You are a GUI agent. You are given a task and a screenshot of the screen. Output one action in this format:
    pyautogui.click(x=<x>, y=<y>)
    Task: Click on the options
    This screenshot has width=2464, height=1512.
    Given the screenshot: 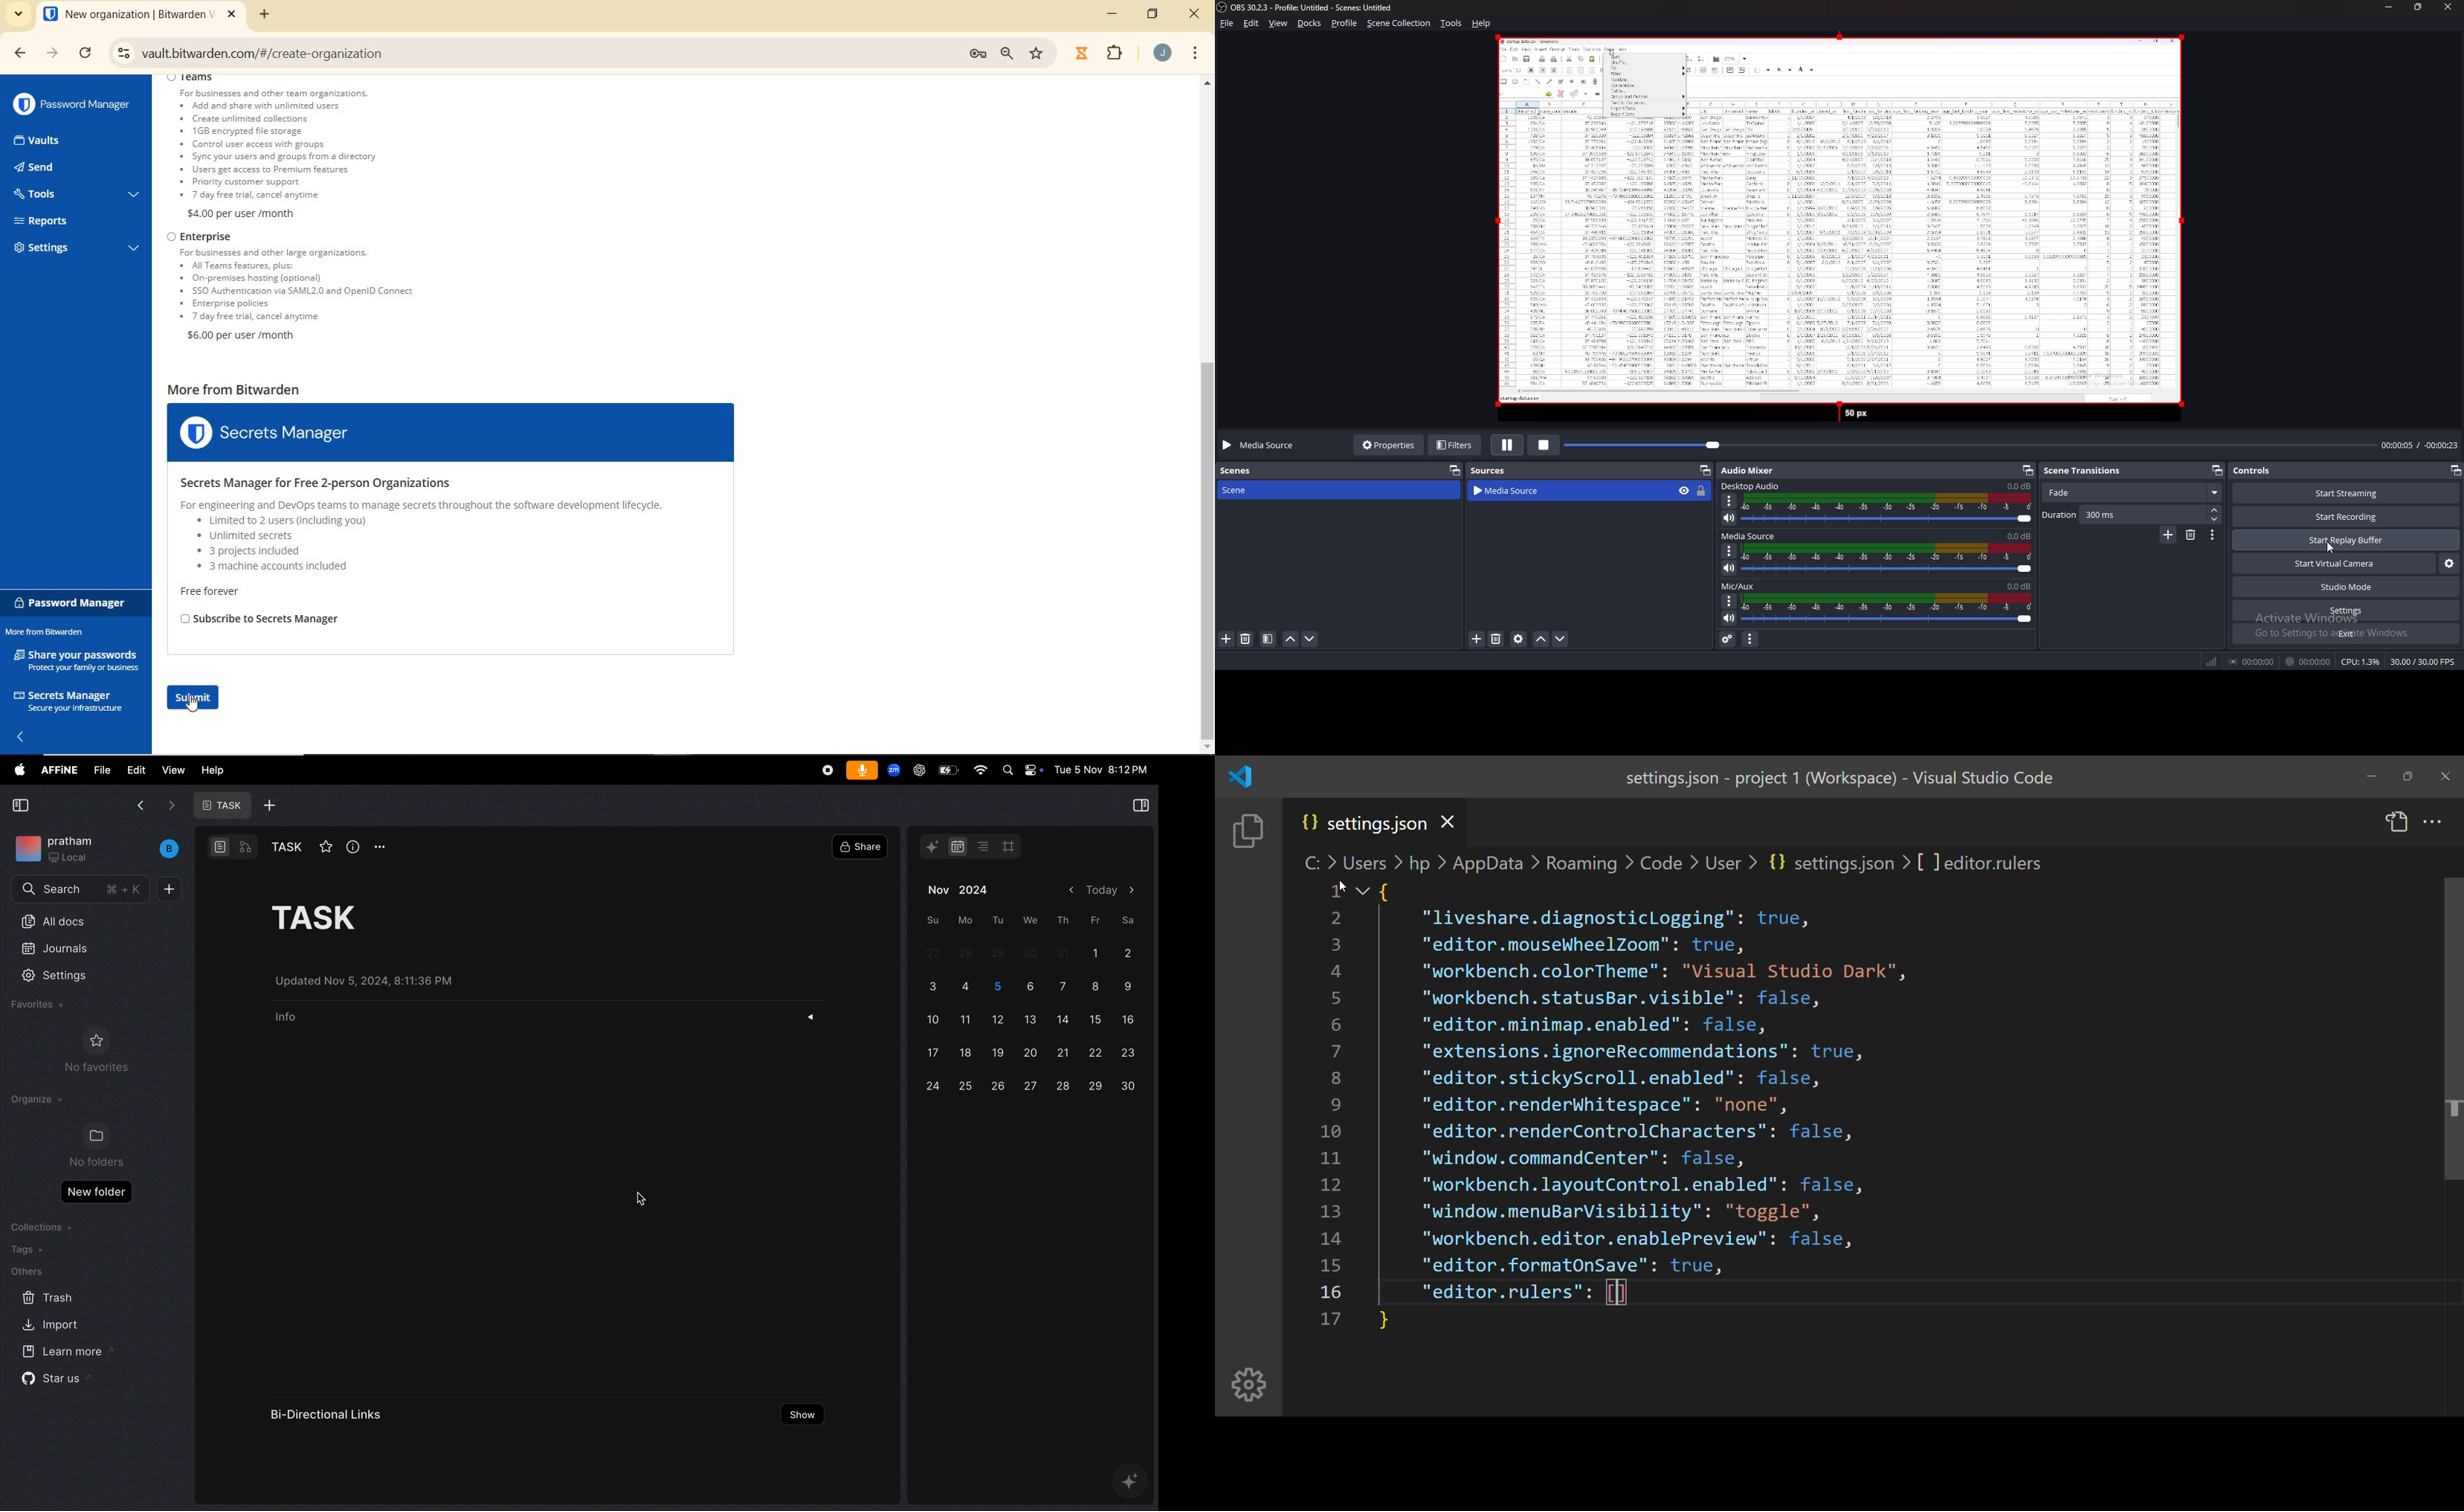 What is the action you would take?
    pyautogui.click(x=1730, y=501)
    